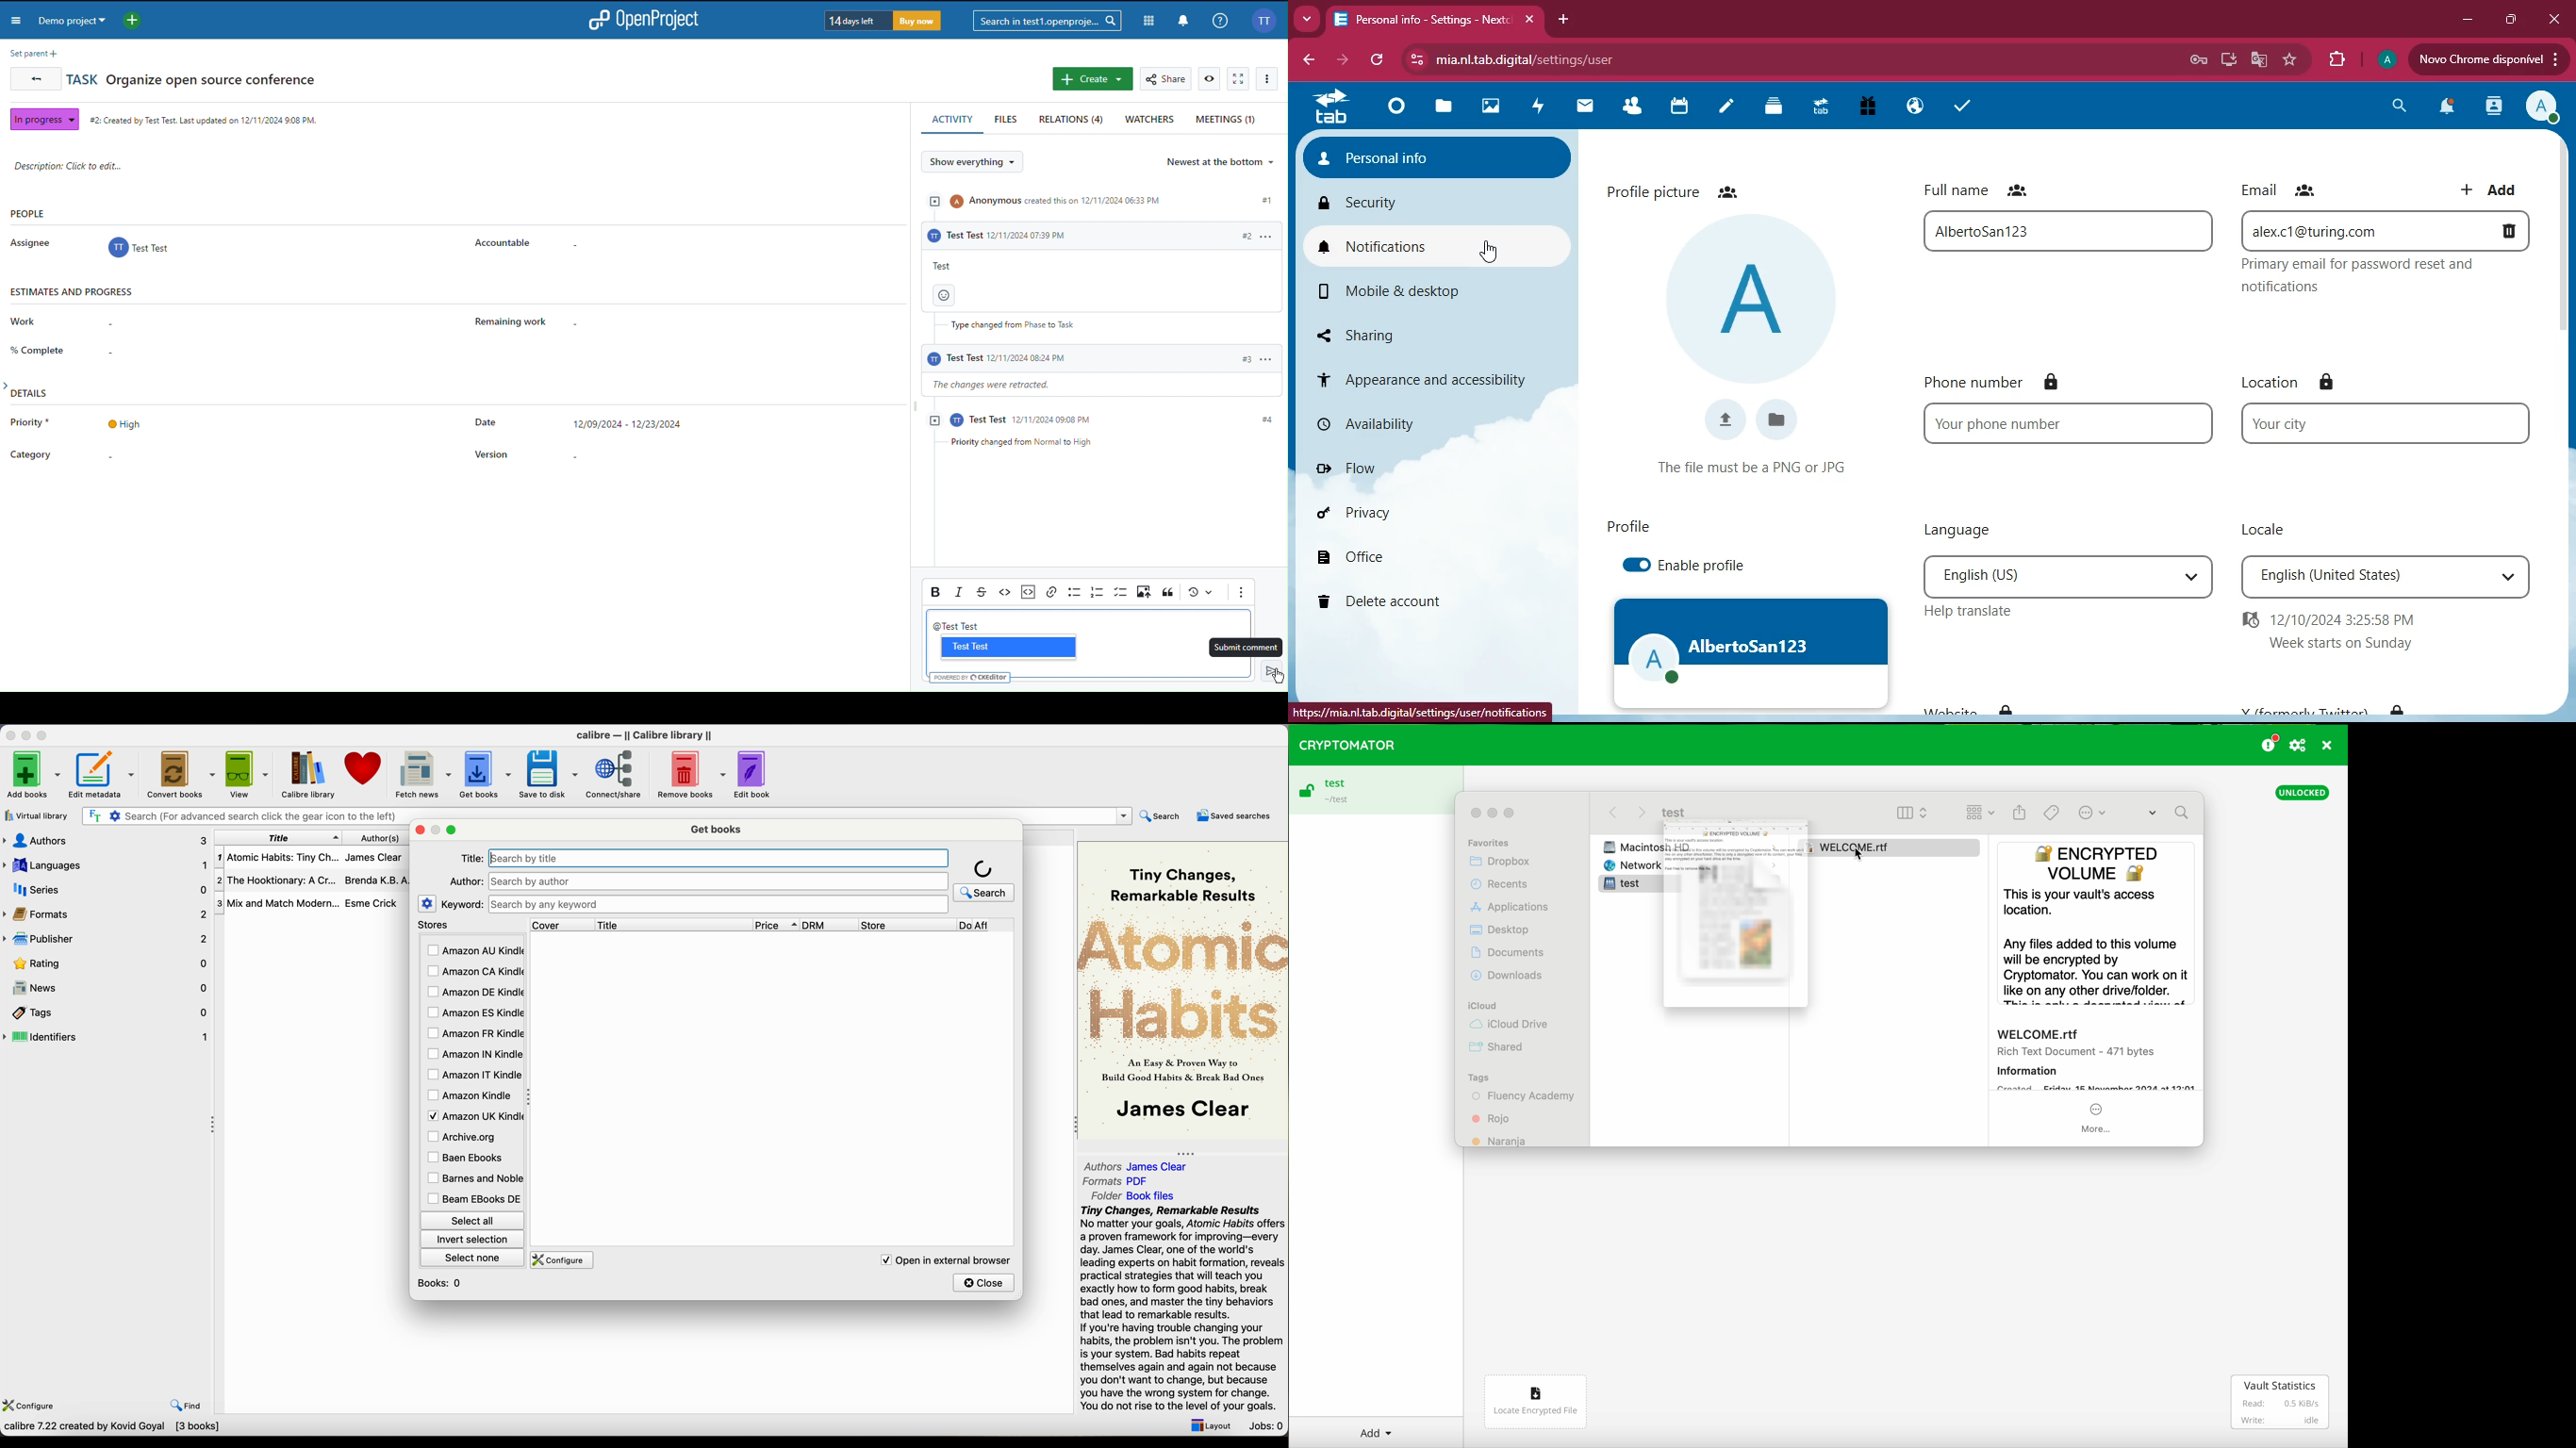 Image resolution: width=2576 pixels, height=1456 pixels. Describe the element at coordinates (1727, 423) in the screenshot. I see `upload` at that location.